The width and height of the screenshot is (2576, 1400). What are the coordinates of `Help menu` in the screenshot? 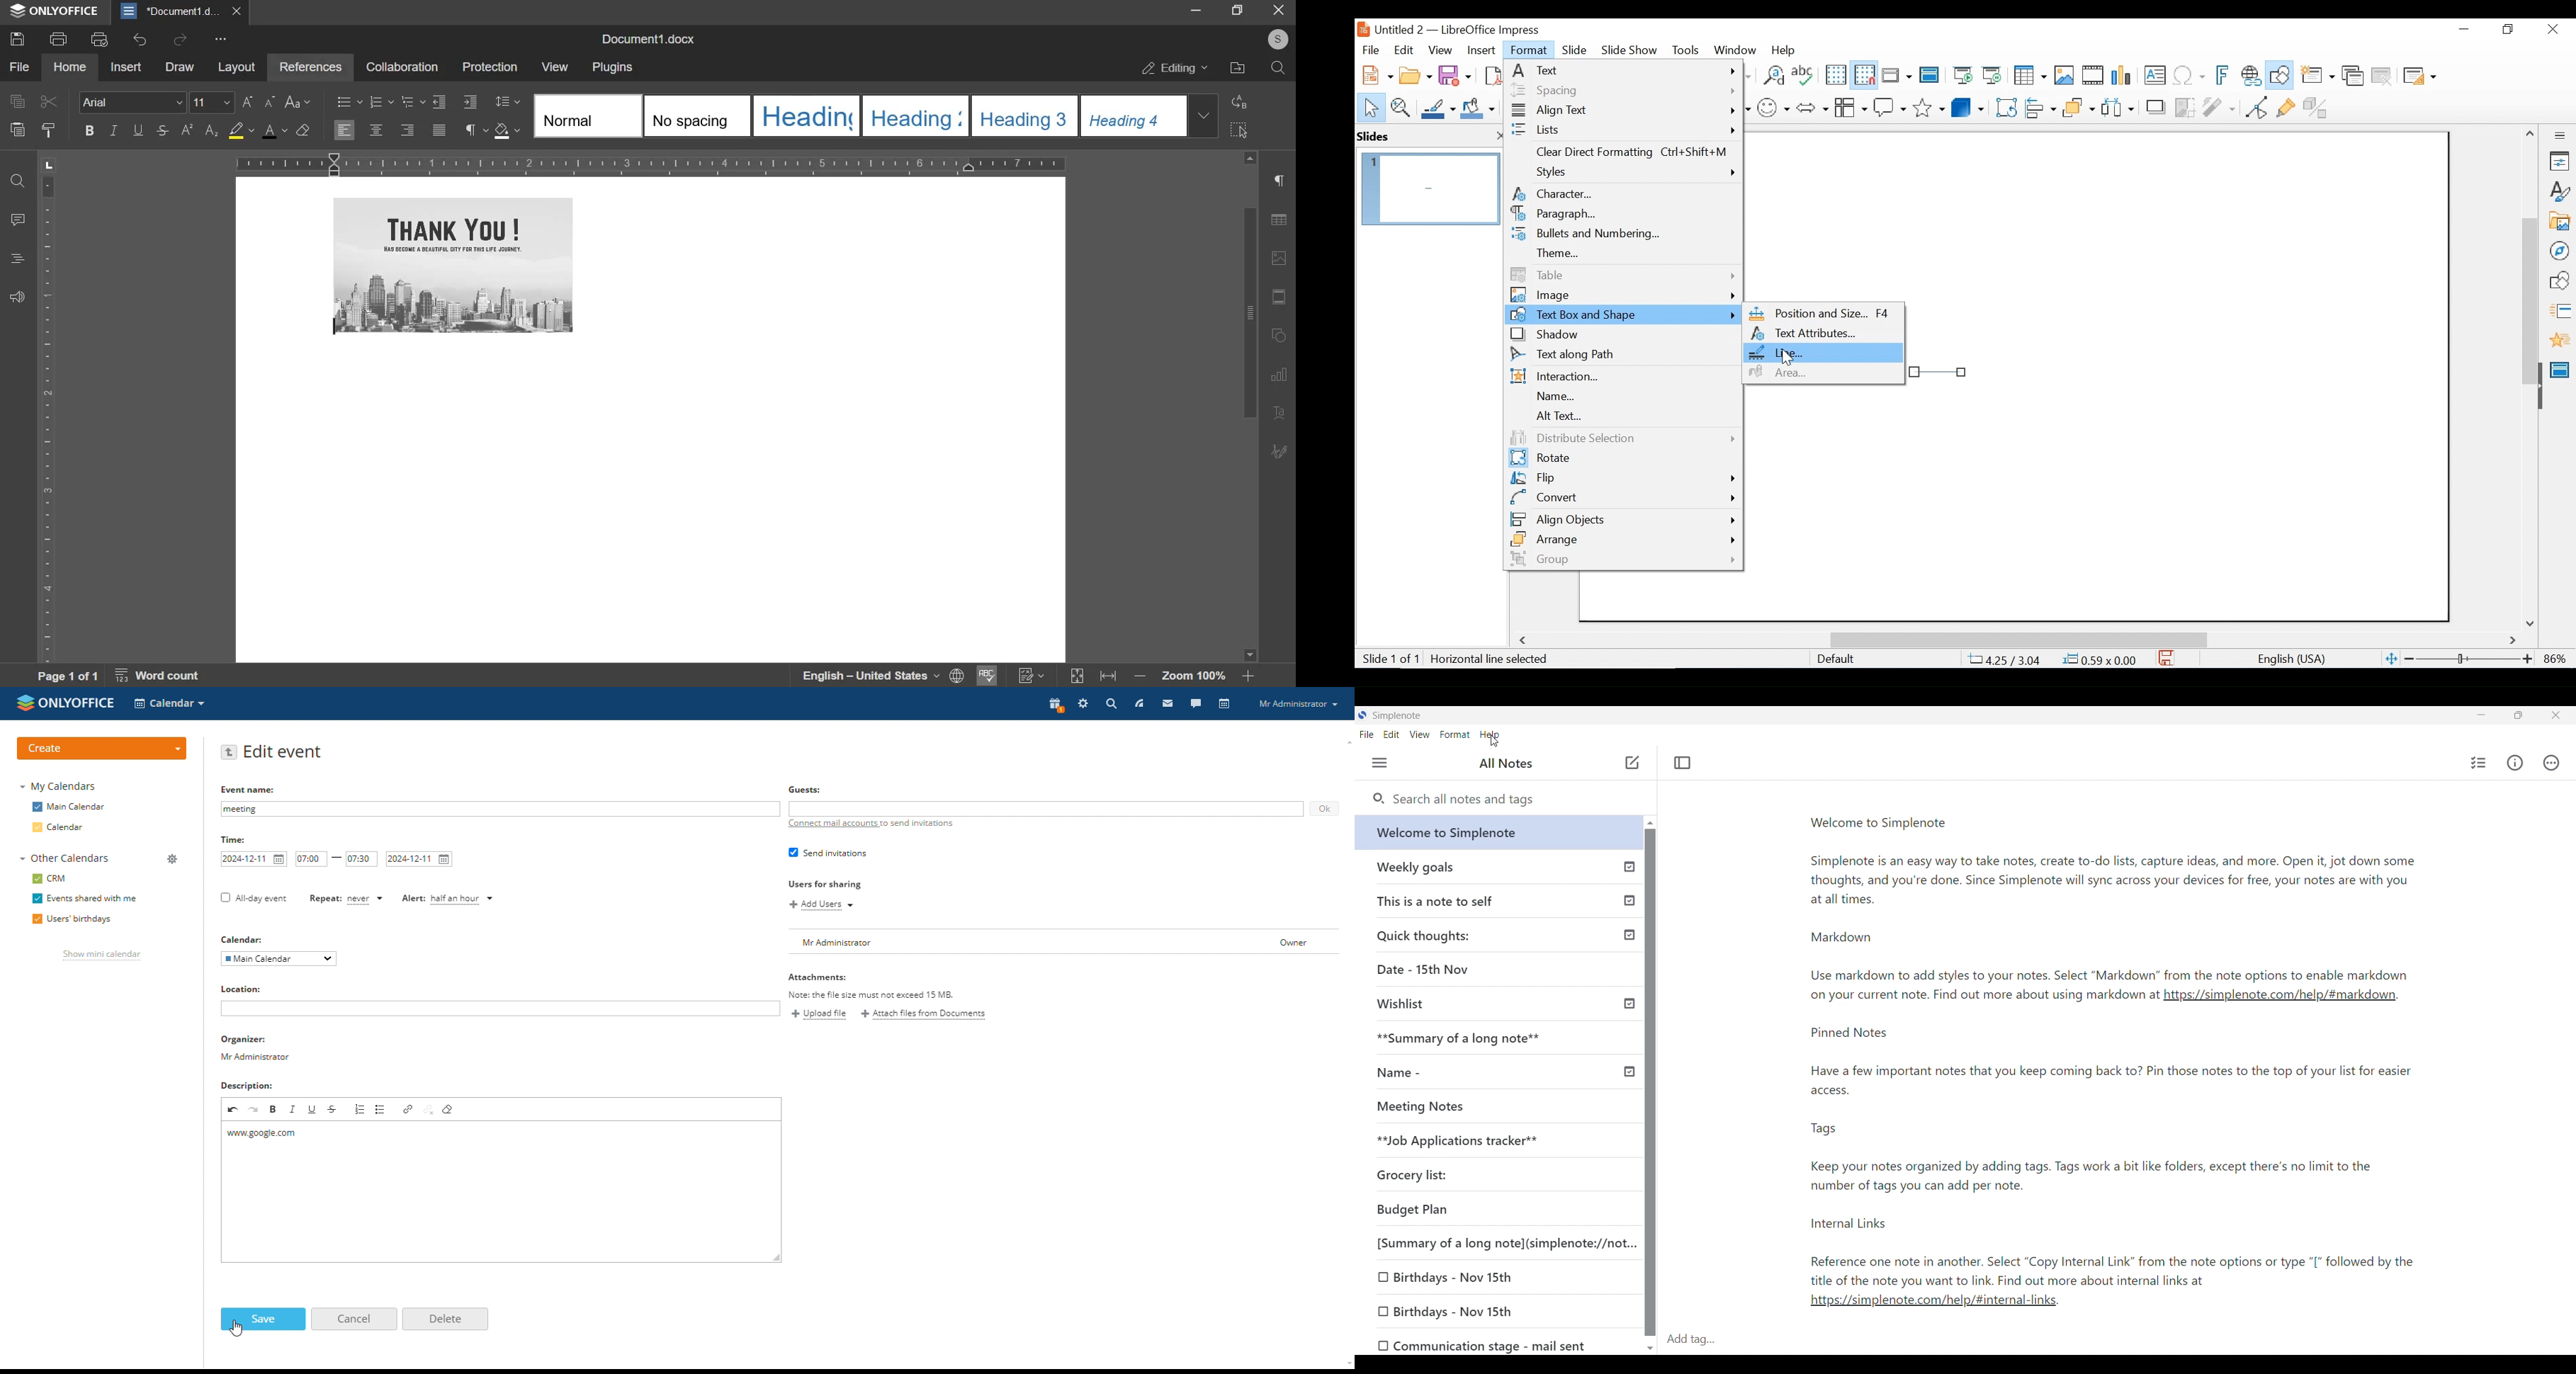 It's located at (1490, 735).